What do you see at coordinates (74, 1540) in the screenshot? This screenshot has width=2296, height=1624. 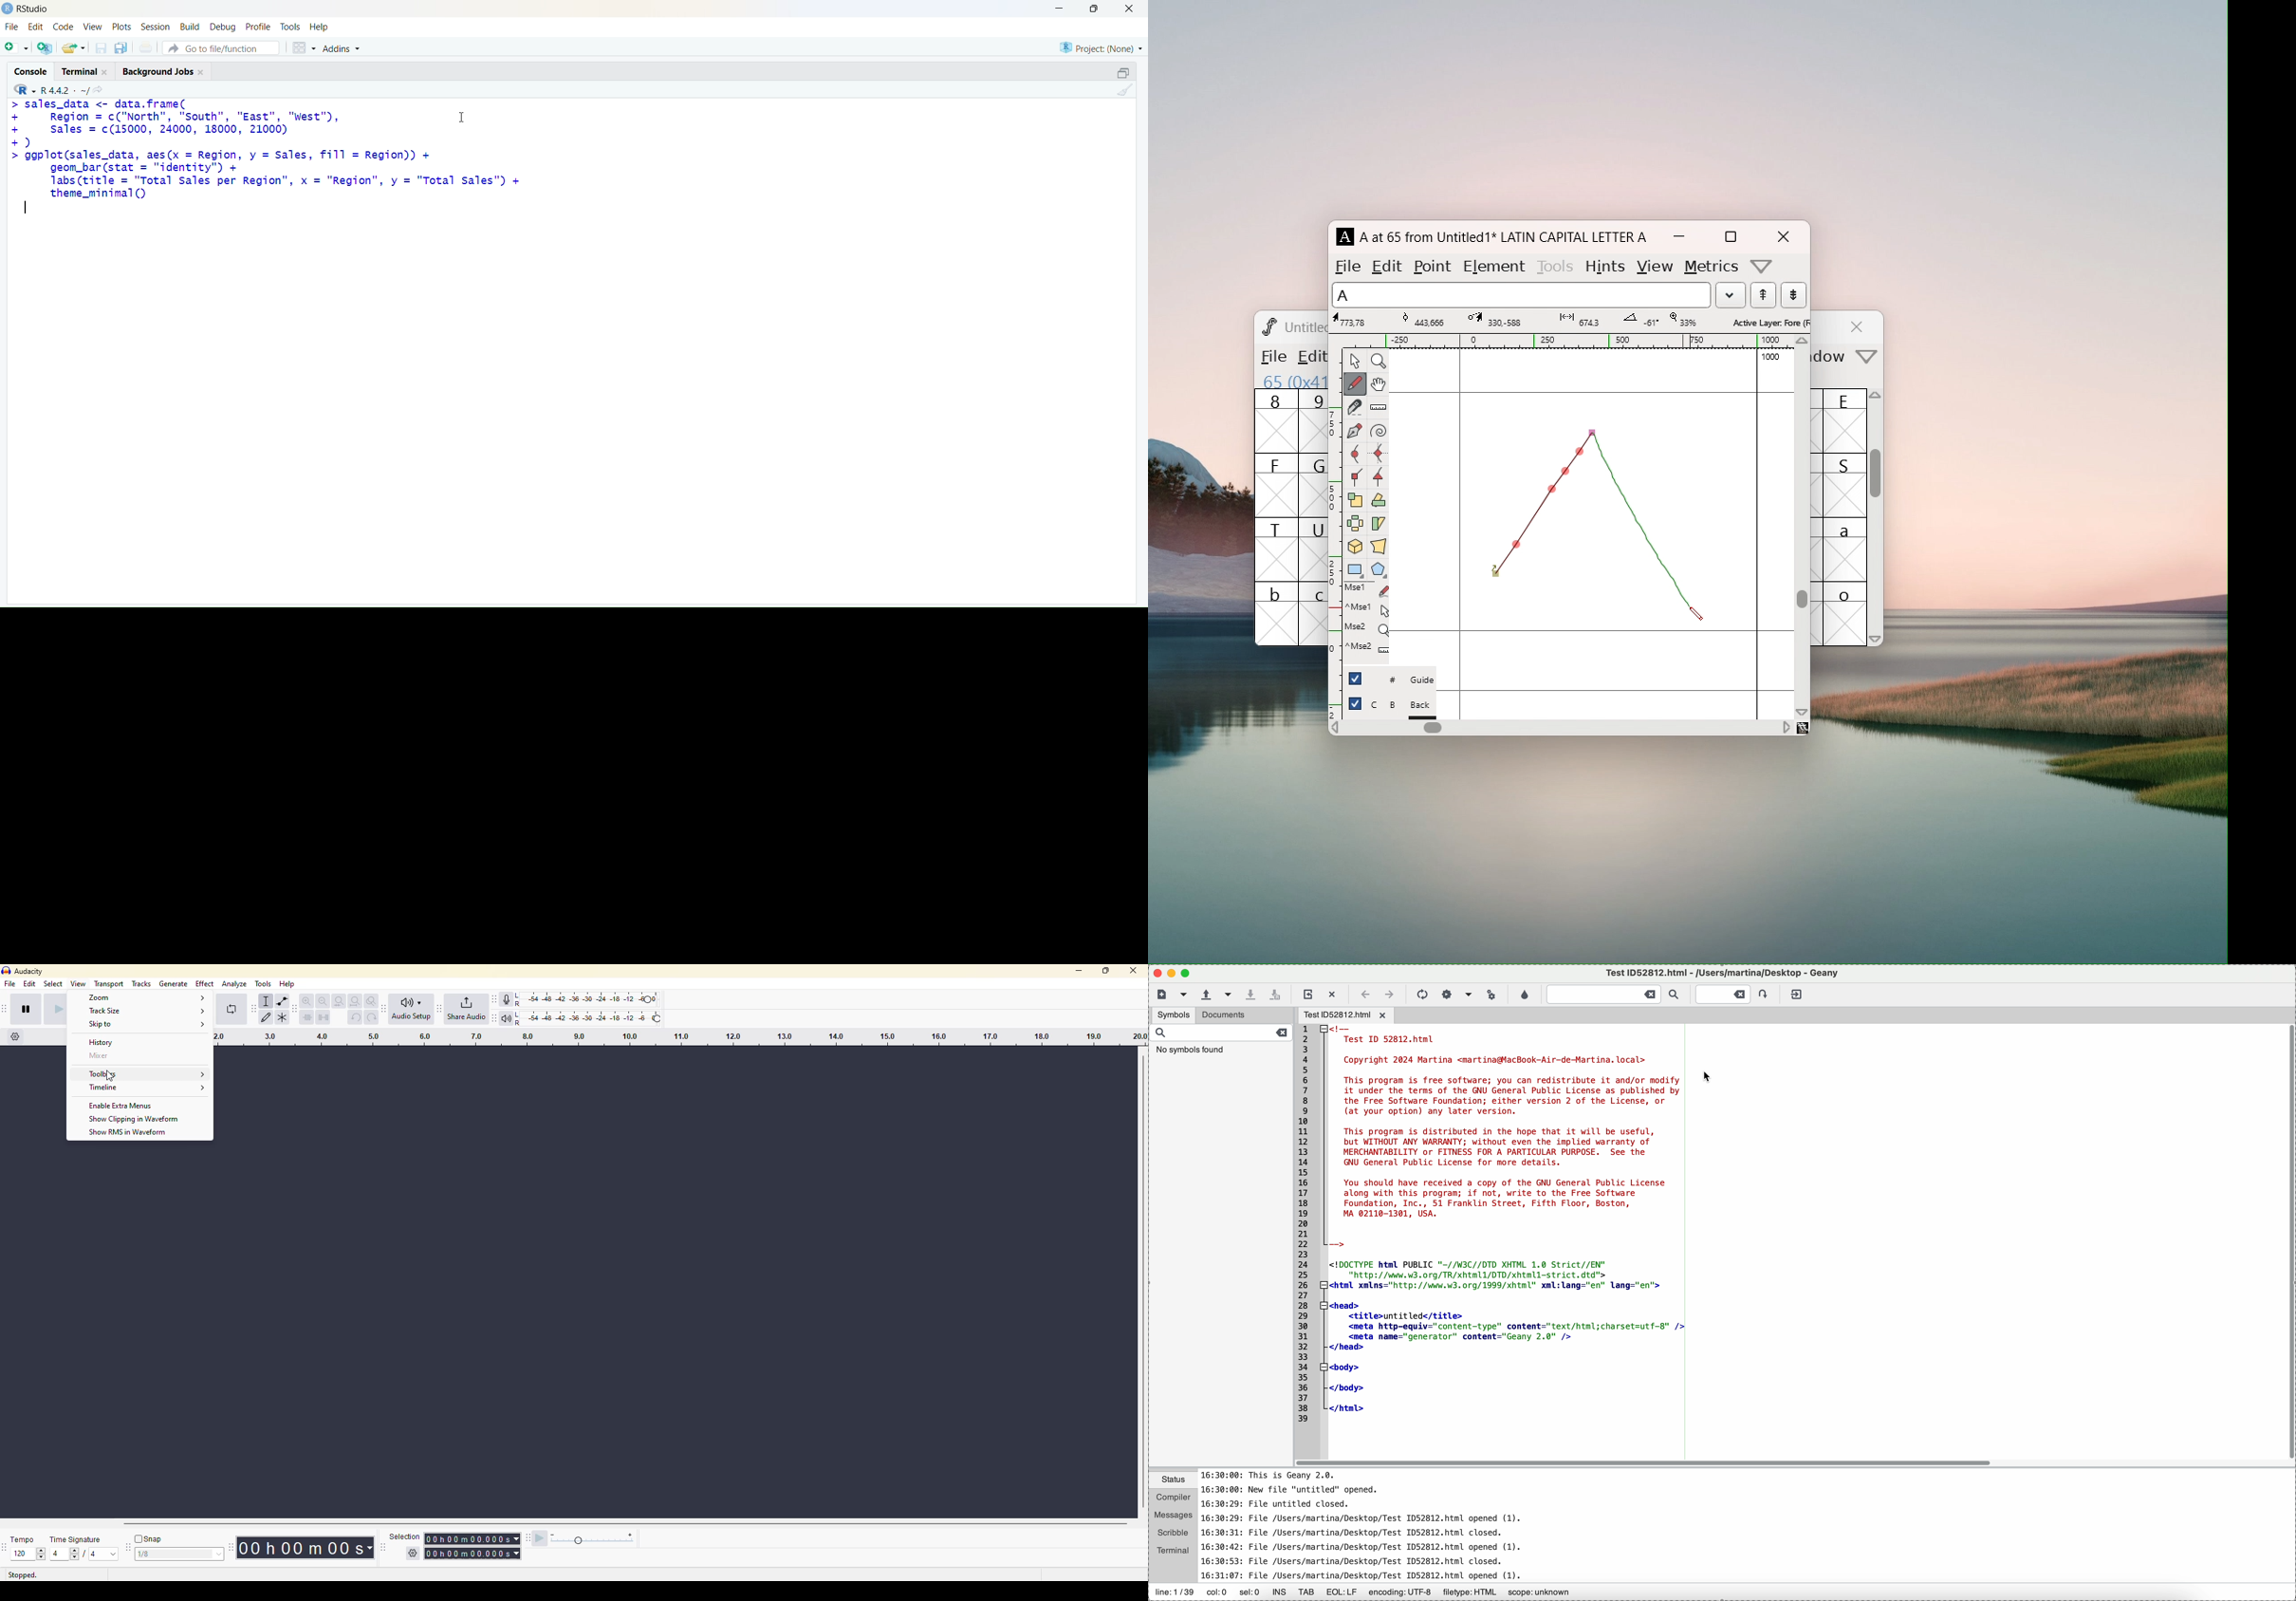 I see `time signature` at bounding box center [74, 1540].